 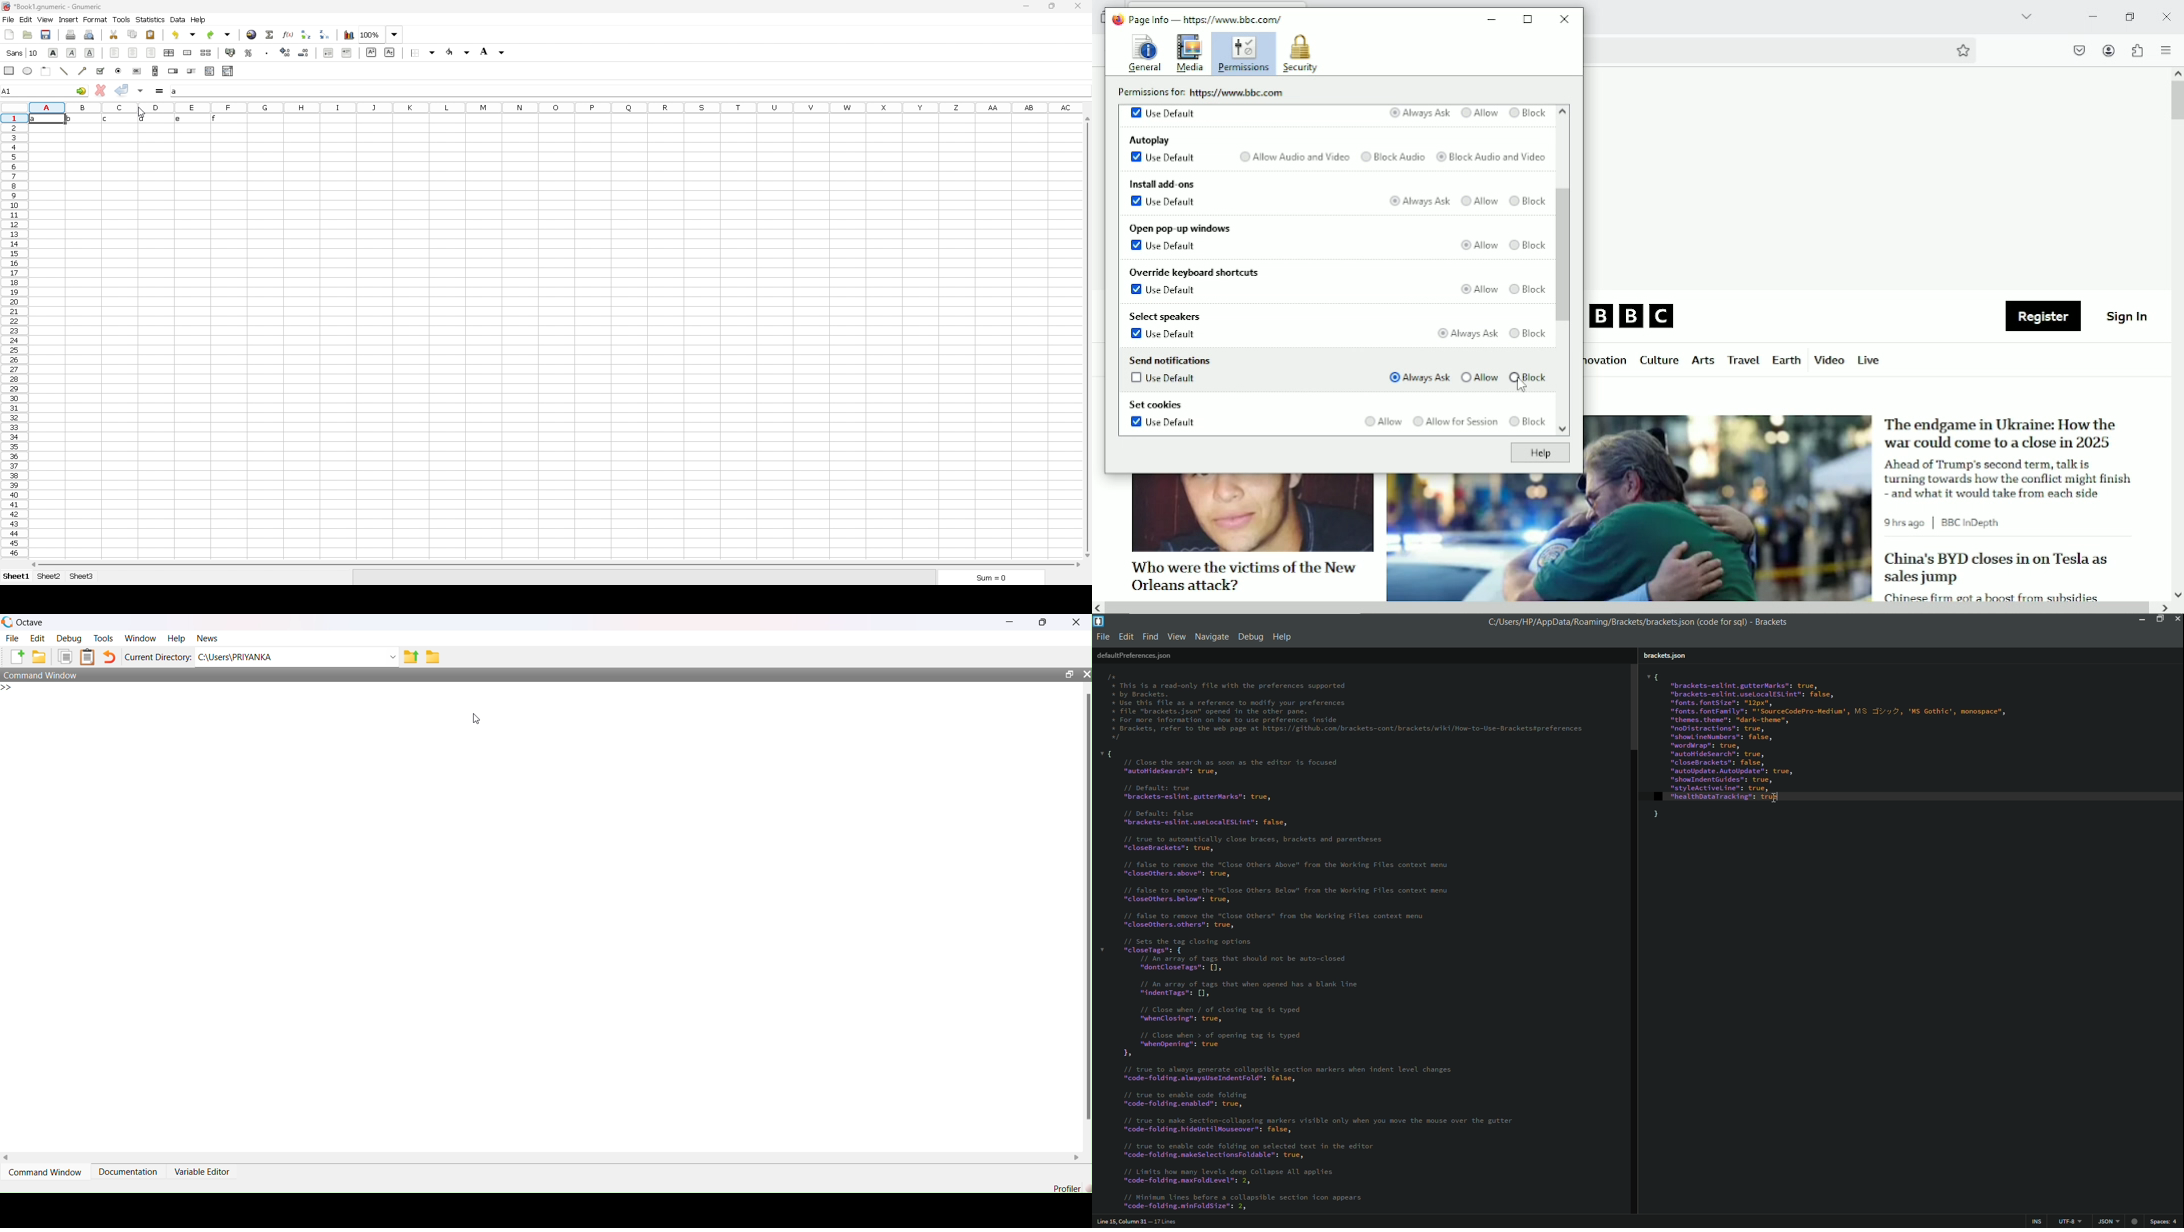 What do you see at coordinates (1962, 50) in the screenshot?
I see `Bookmark this page` at bounding box center [1962, 50].